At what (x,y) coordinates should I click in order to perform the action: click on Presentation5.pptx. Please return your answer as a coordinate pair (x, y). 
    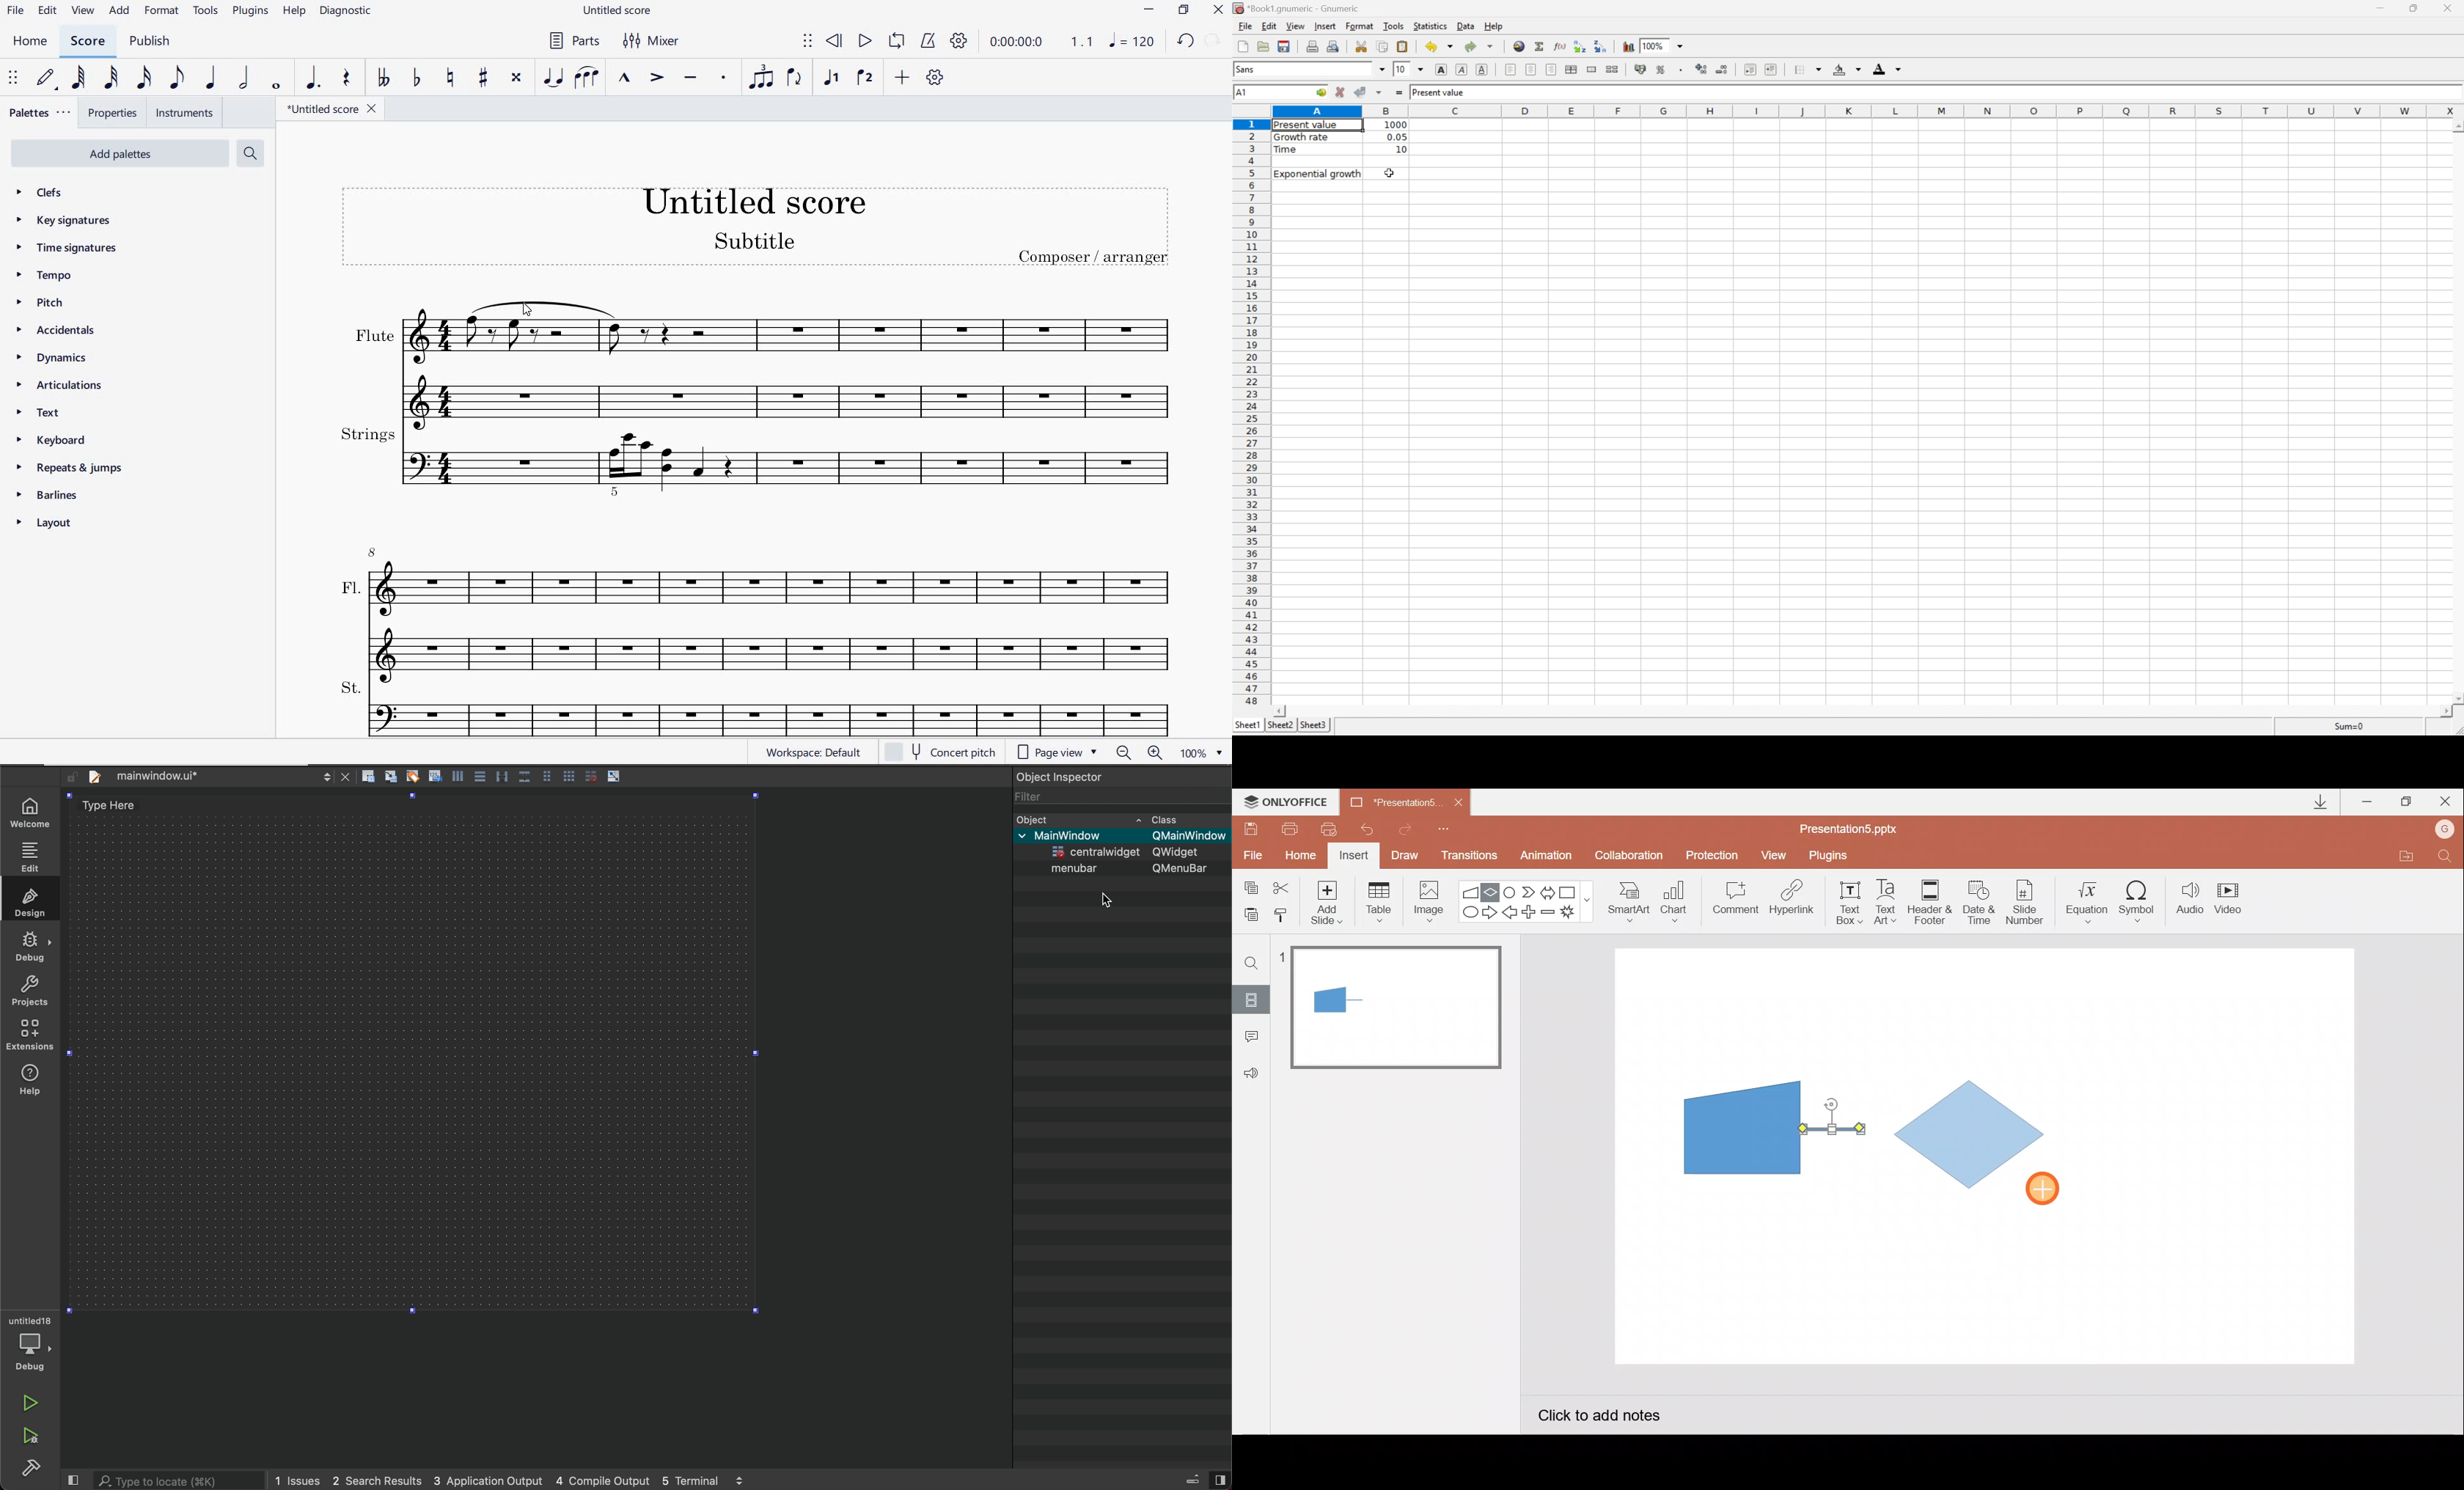
    Looking at the image, I should click on (1857, 826).